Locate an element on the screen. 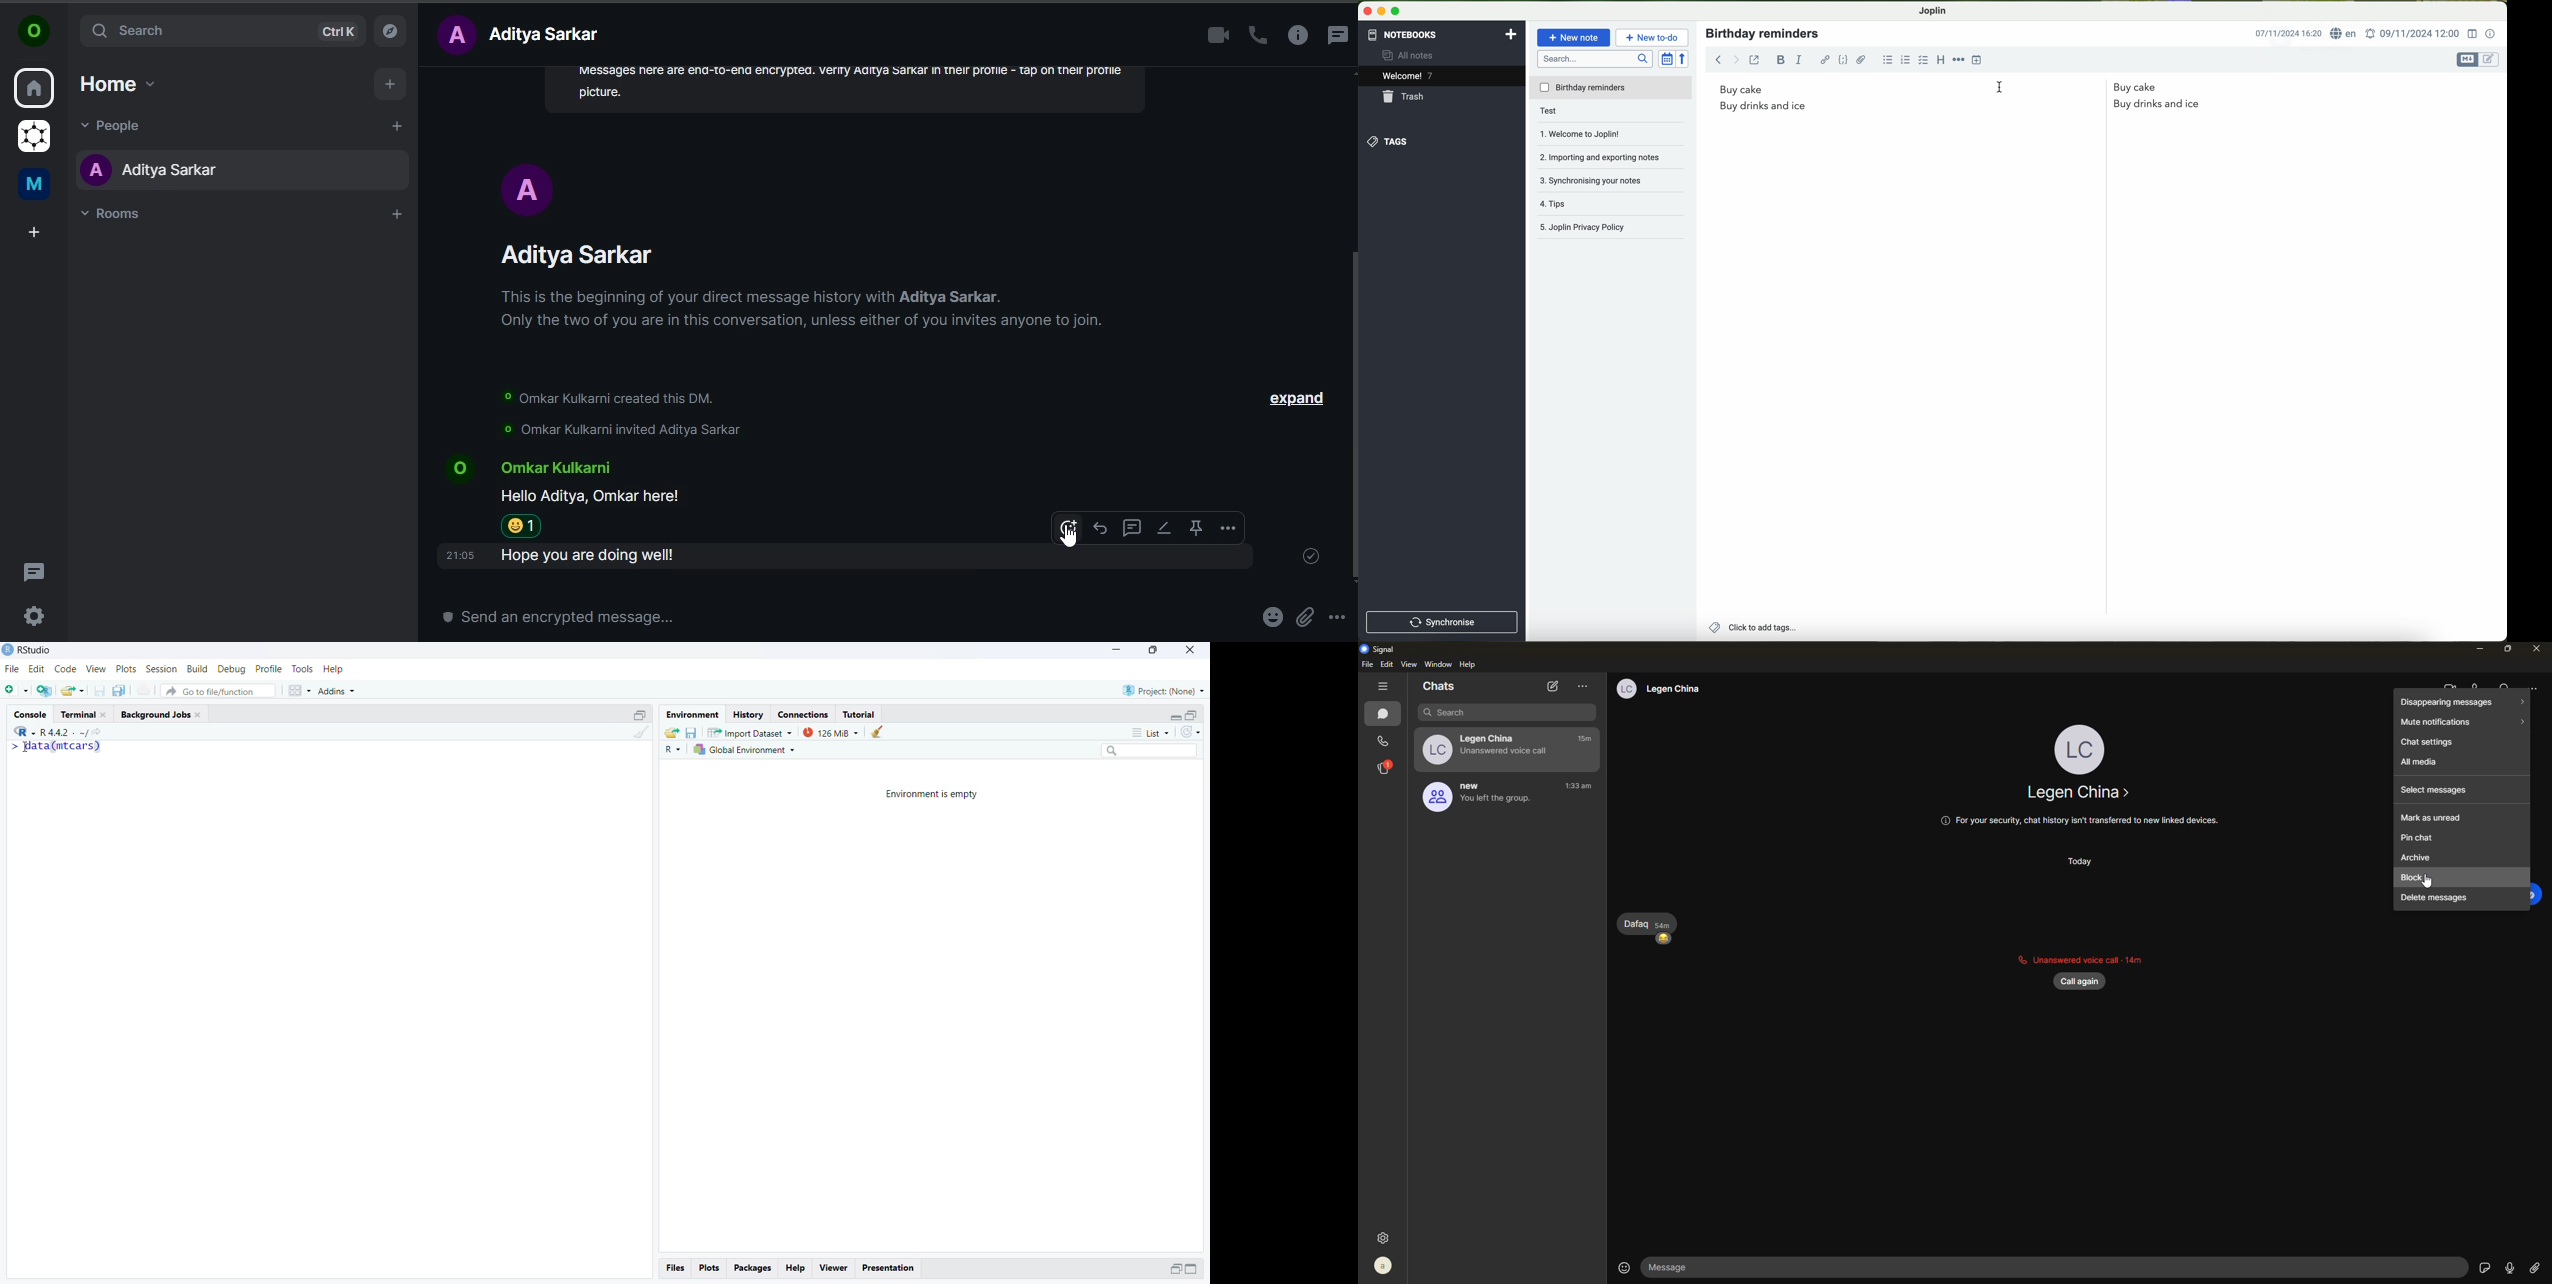  File is located at coordinates (13, 668).